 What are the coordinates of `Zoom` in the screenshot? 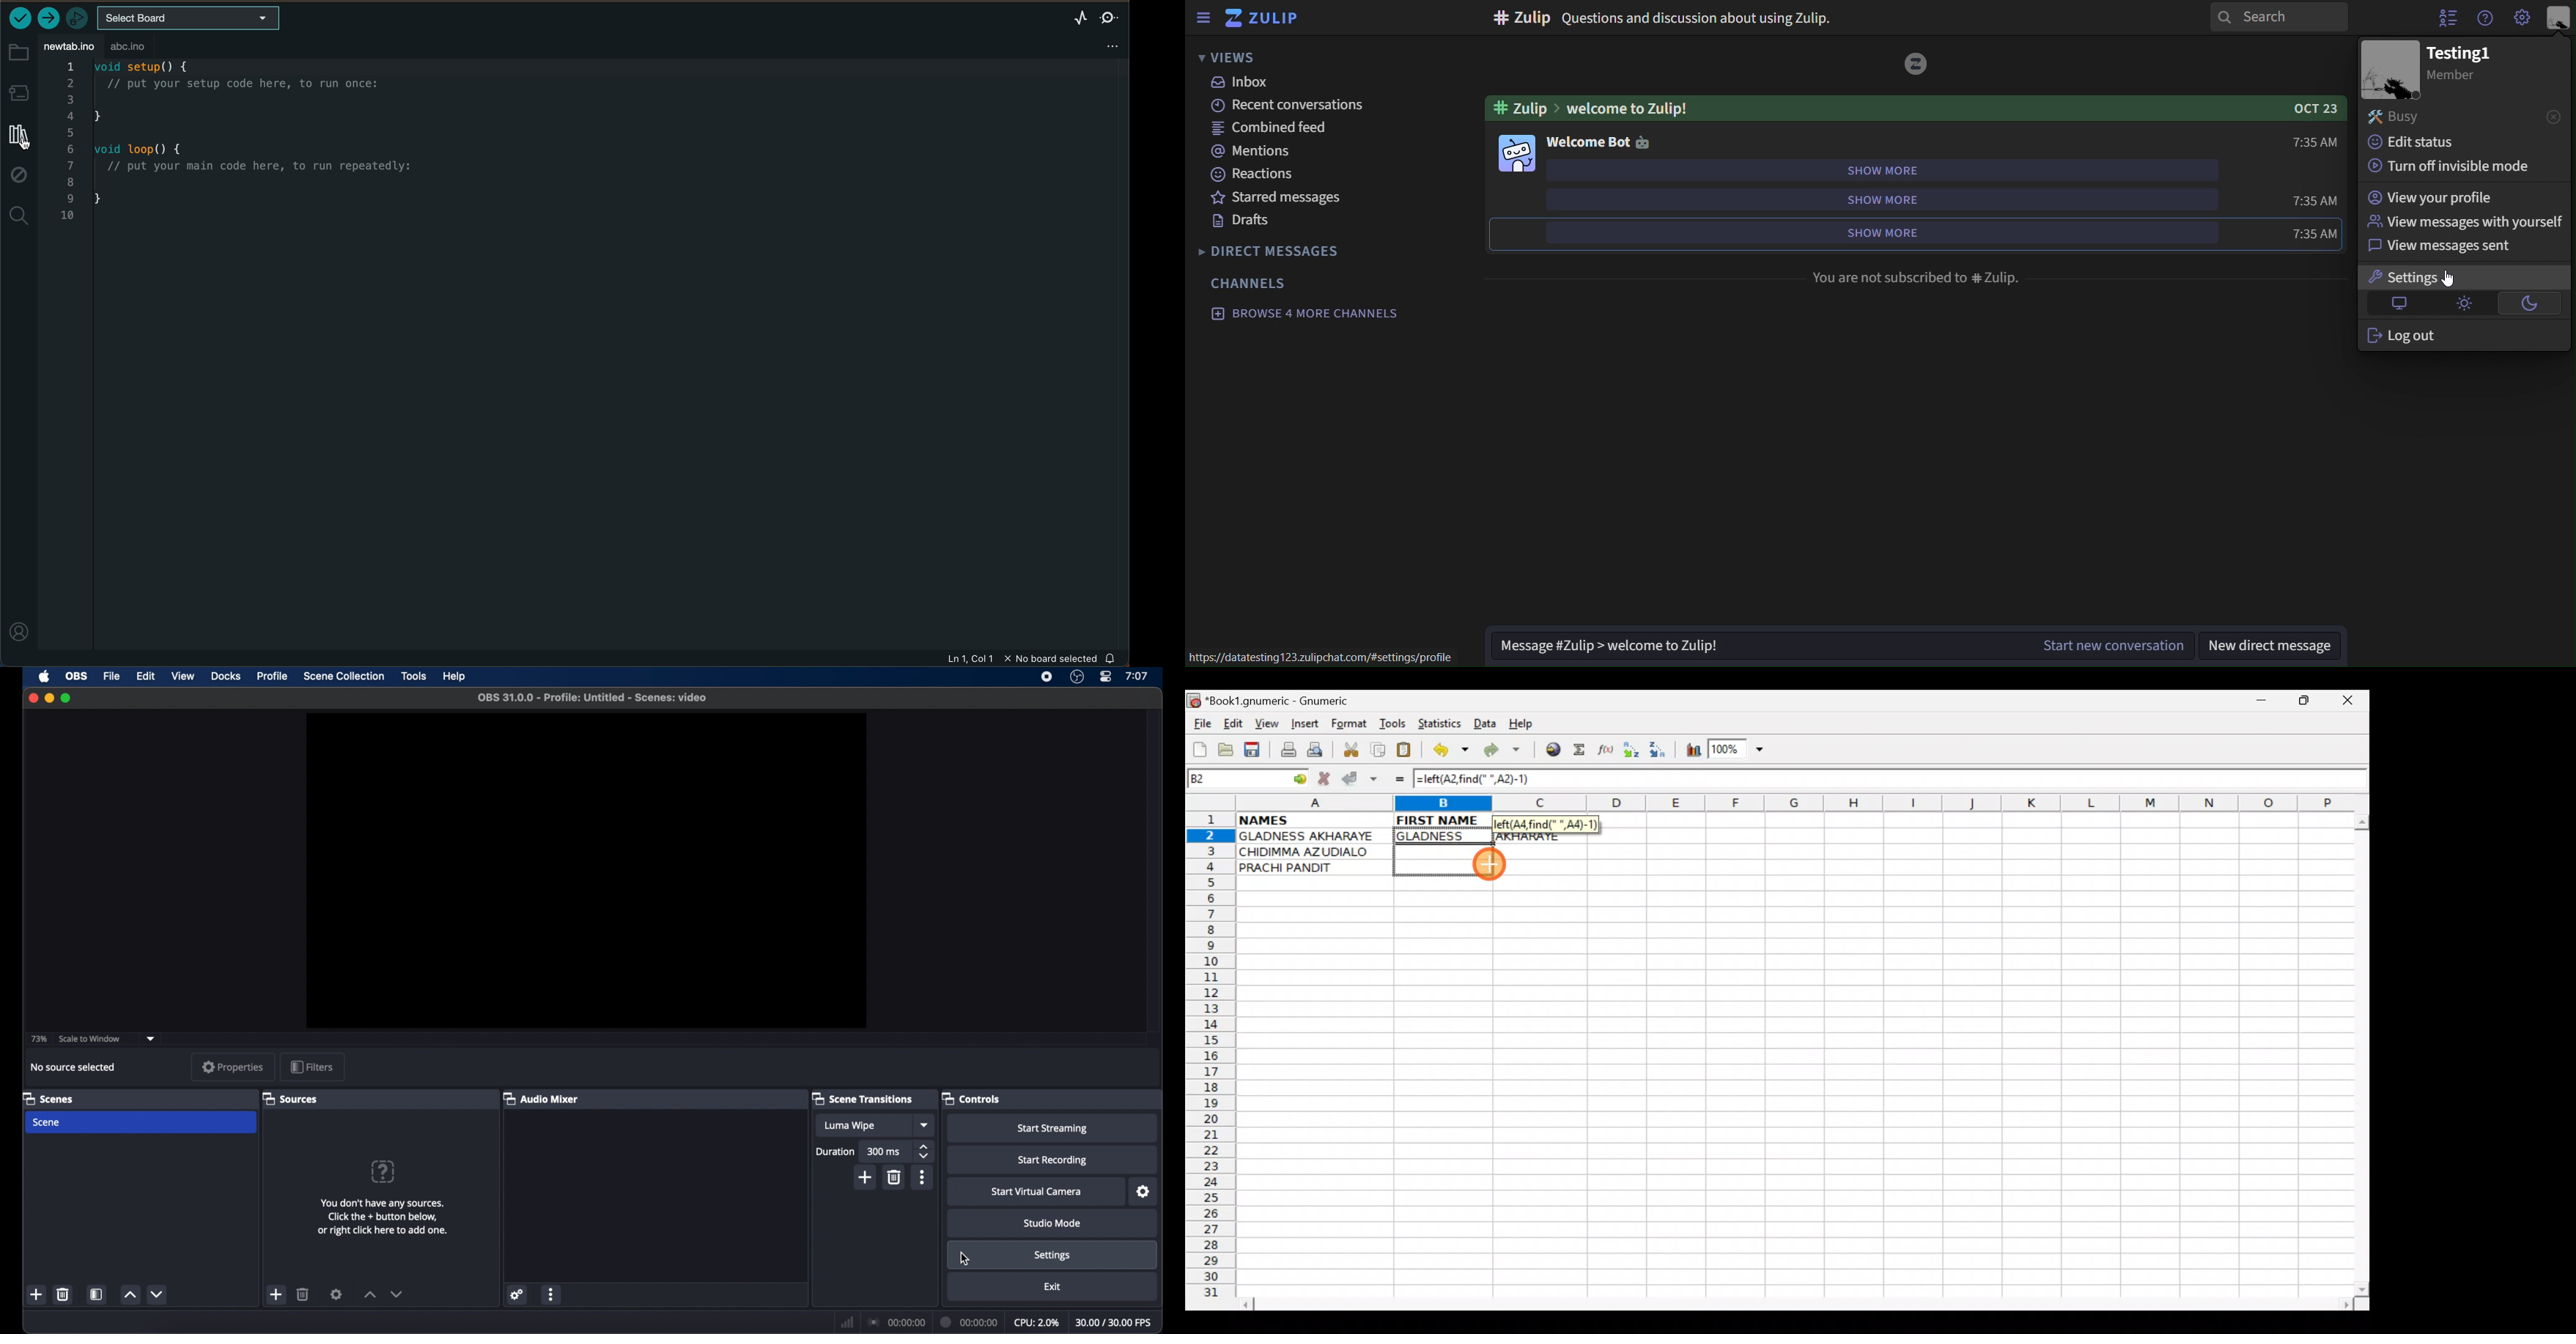 It's located at (1738, 751).